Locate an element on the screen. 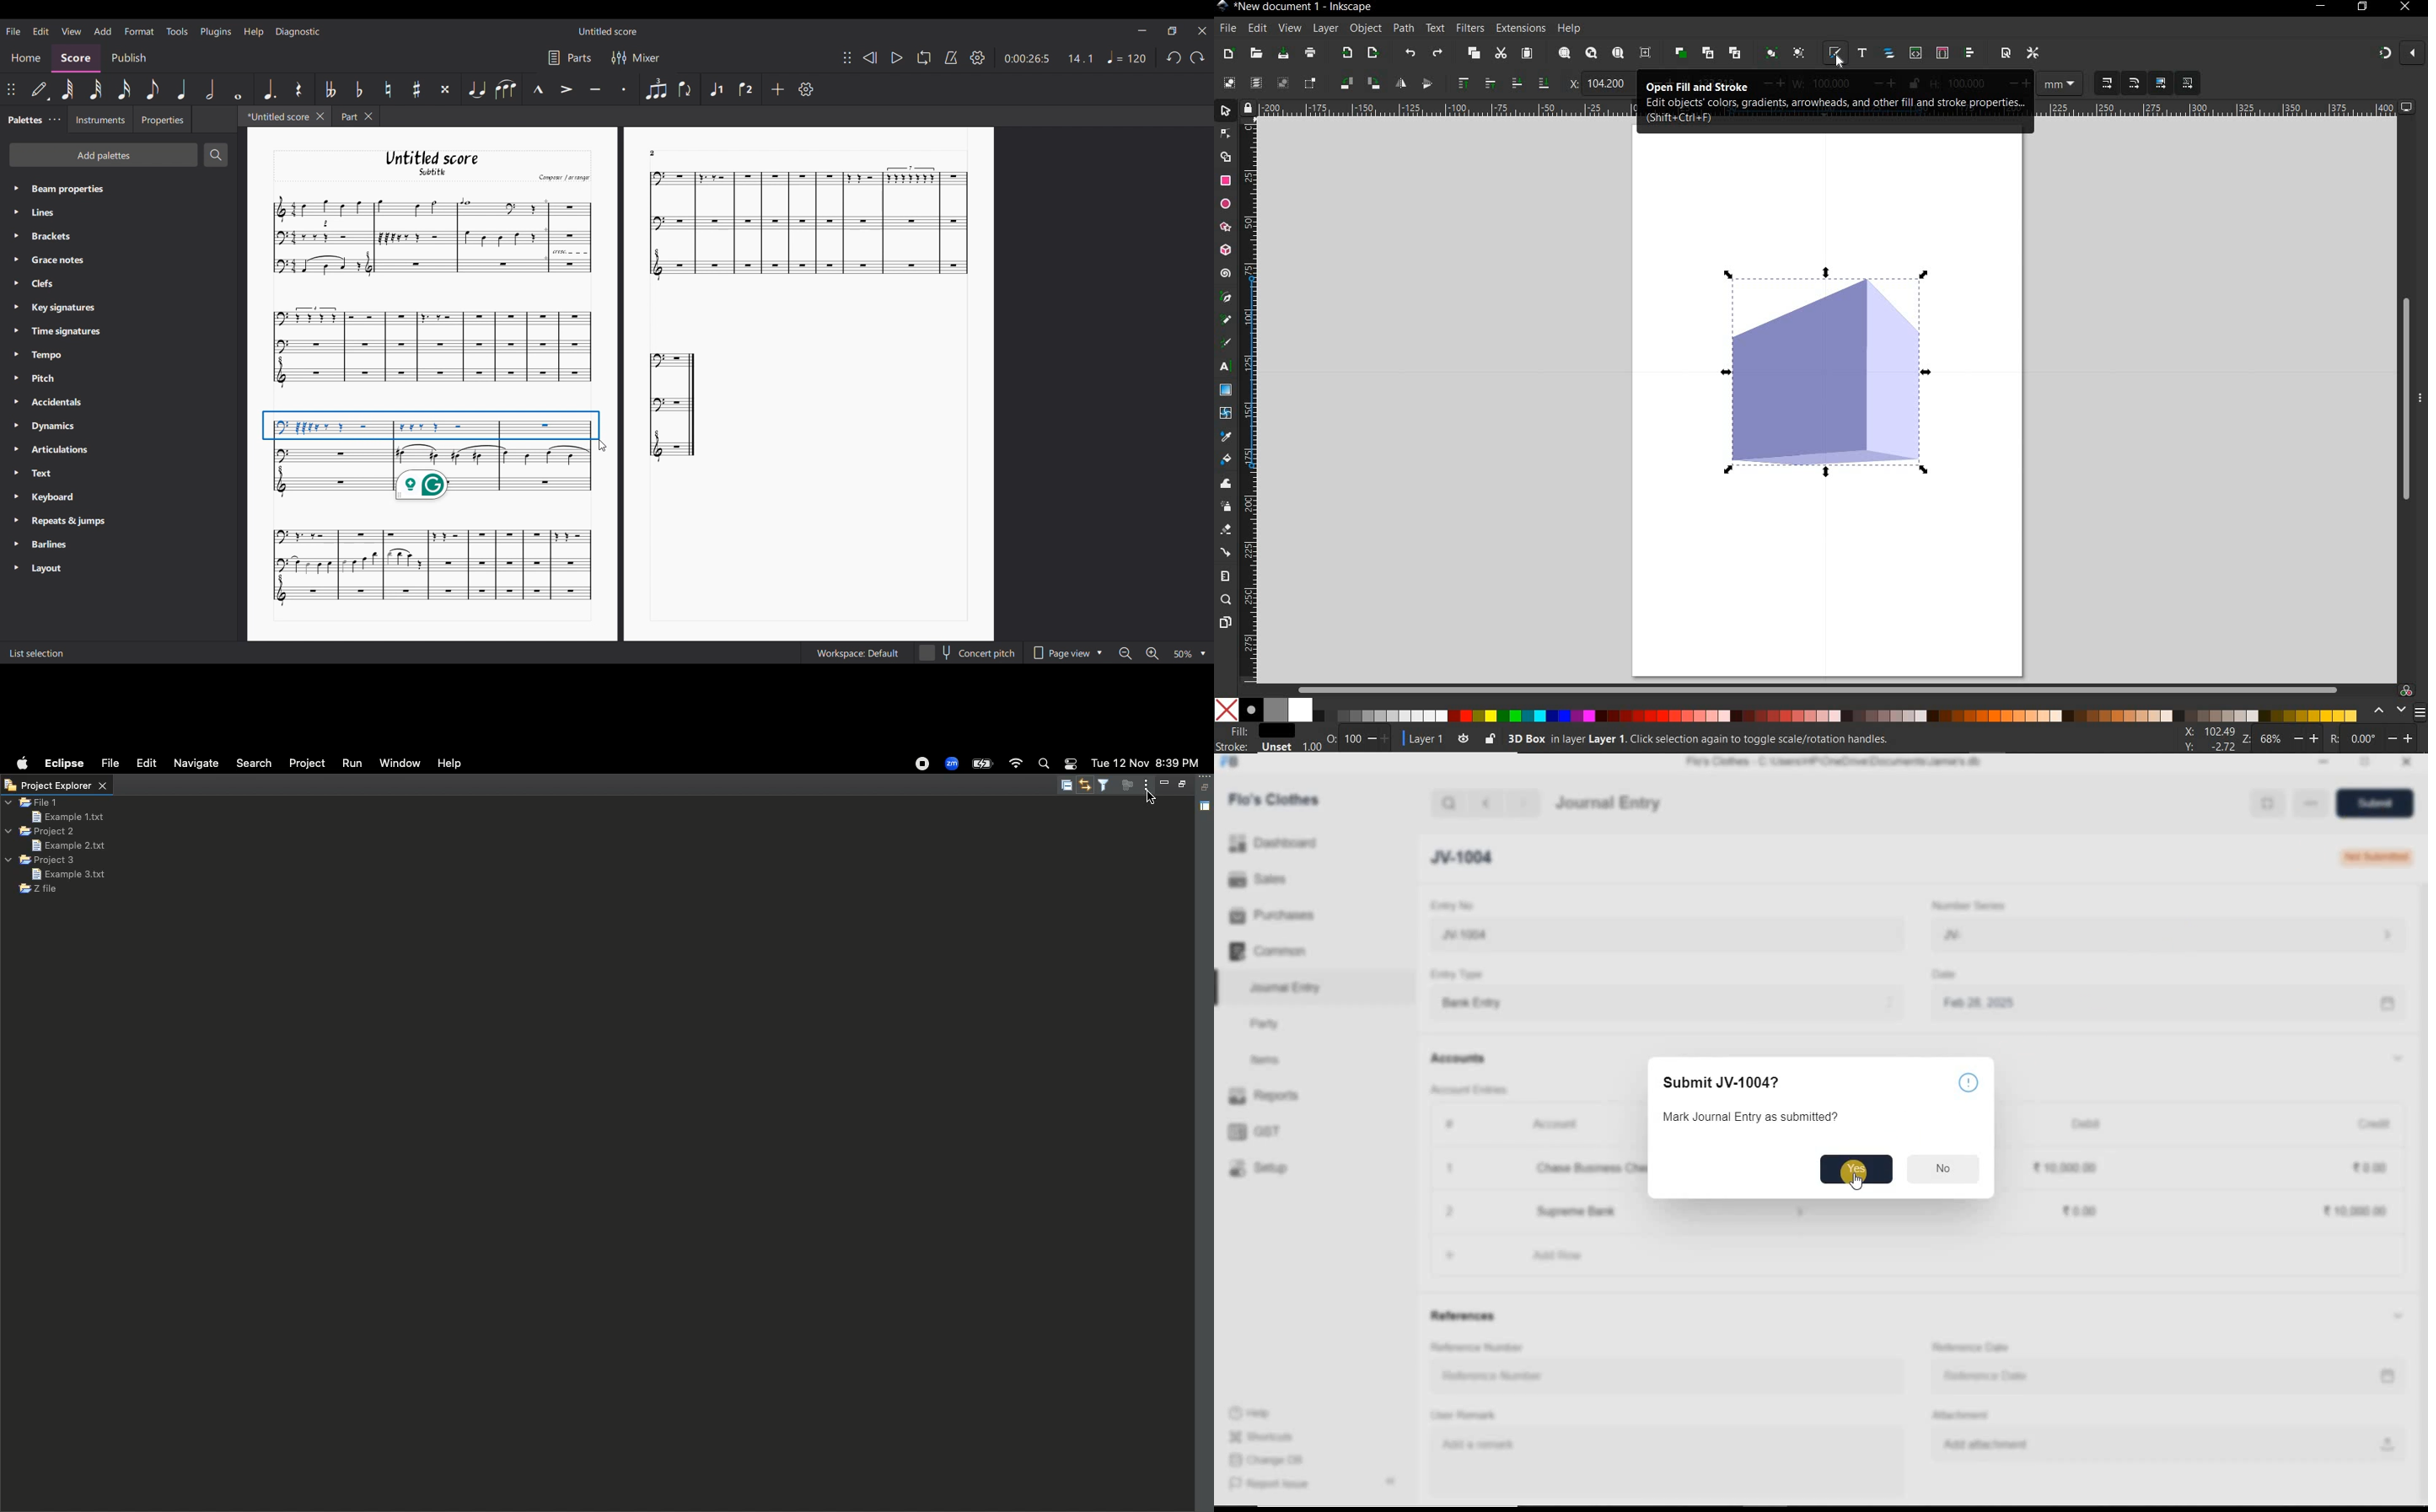  Graph is located at coordinates (431, 436).